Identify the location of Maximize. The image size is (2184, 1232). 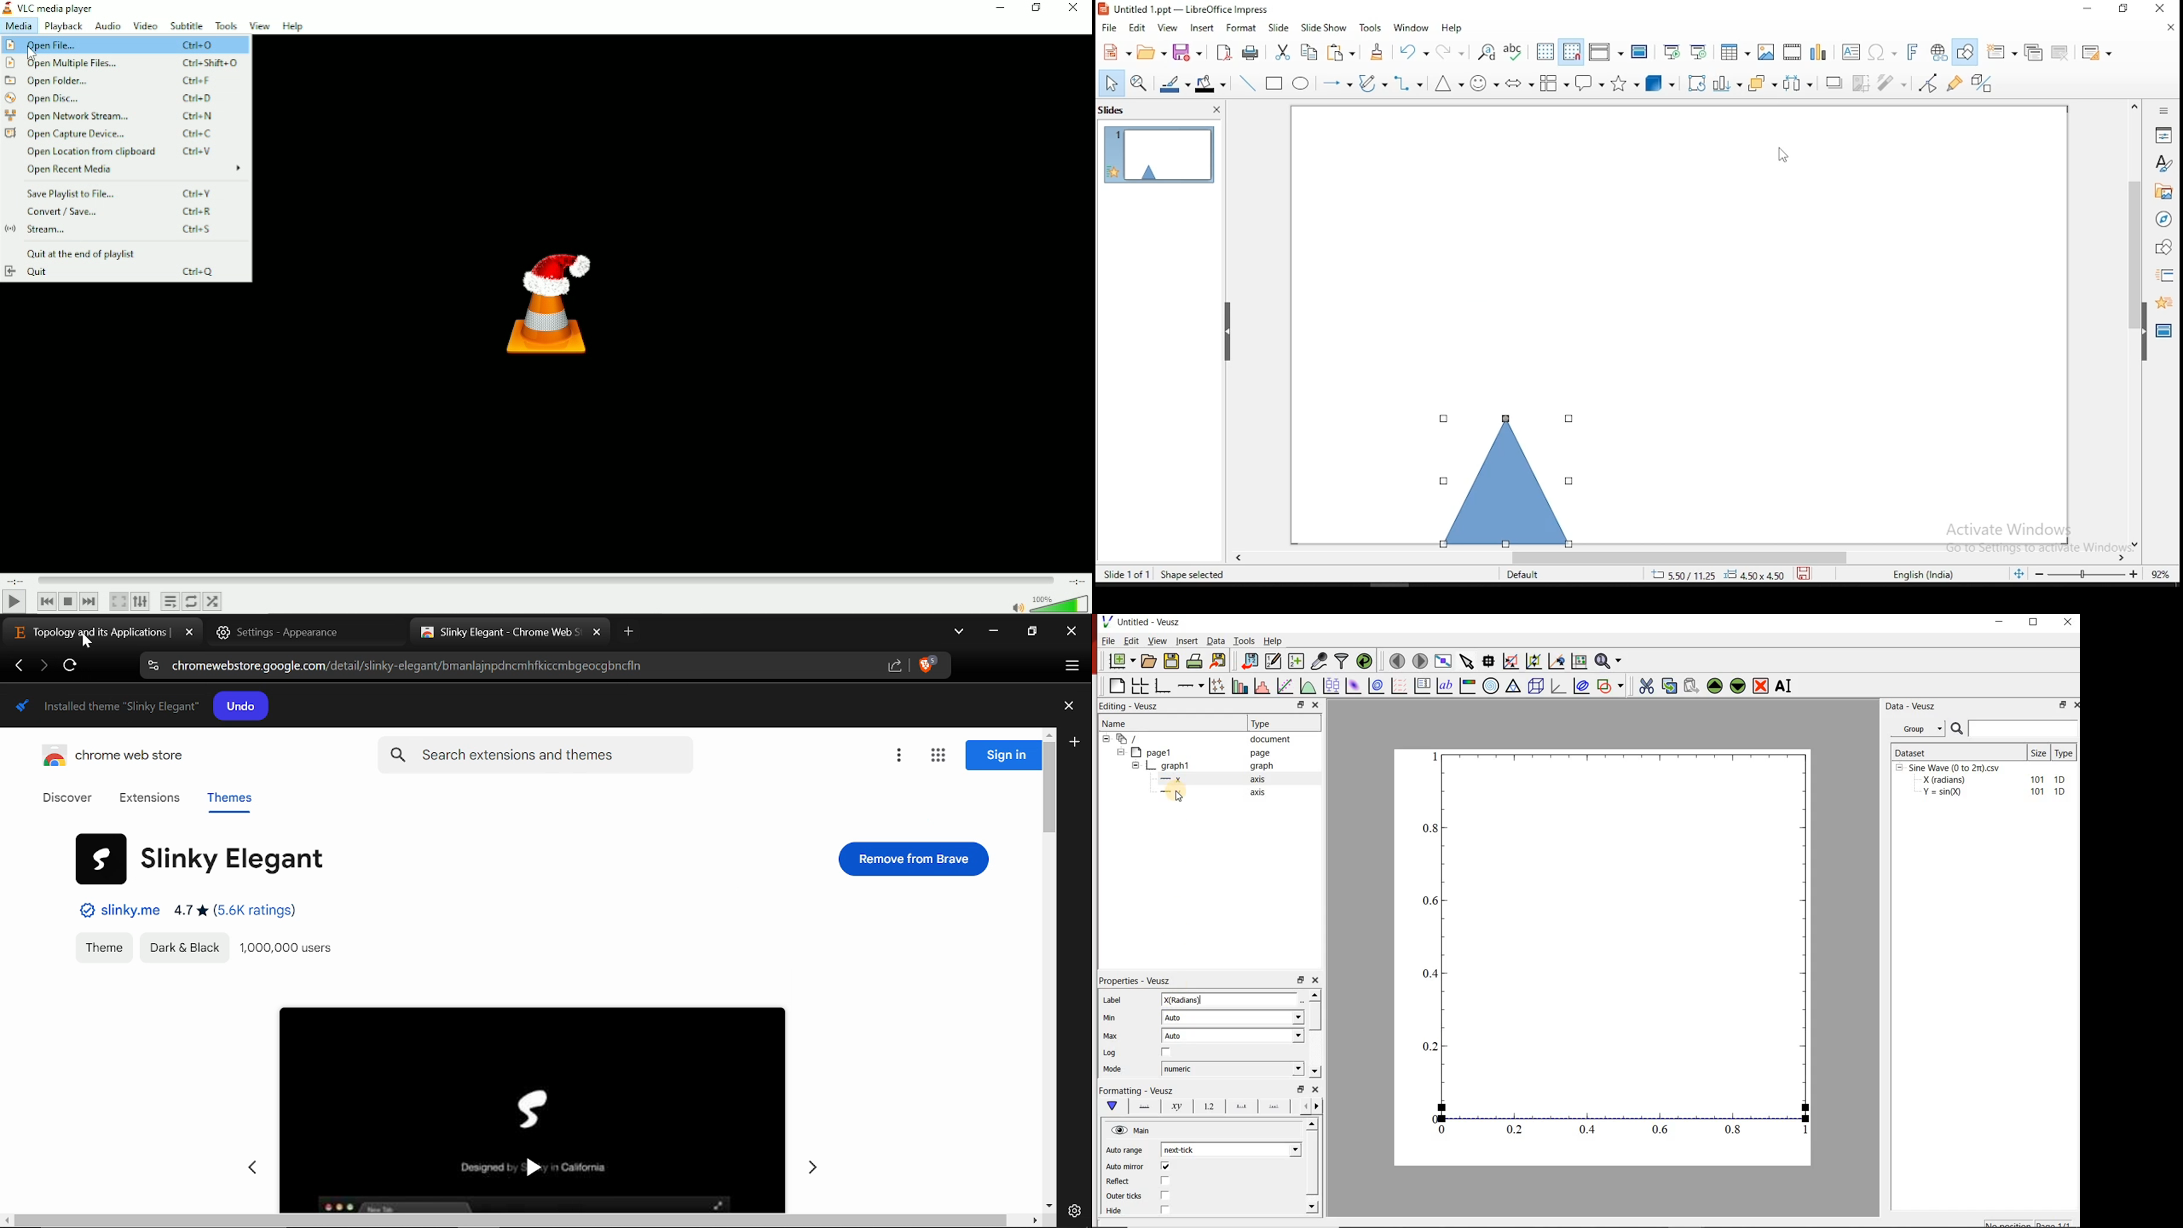
(2034, 622).